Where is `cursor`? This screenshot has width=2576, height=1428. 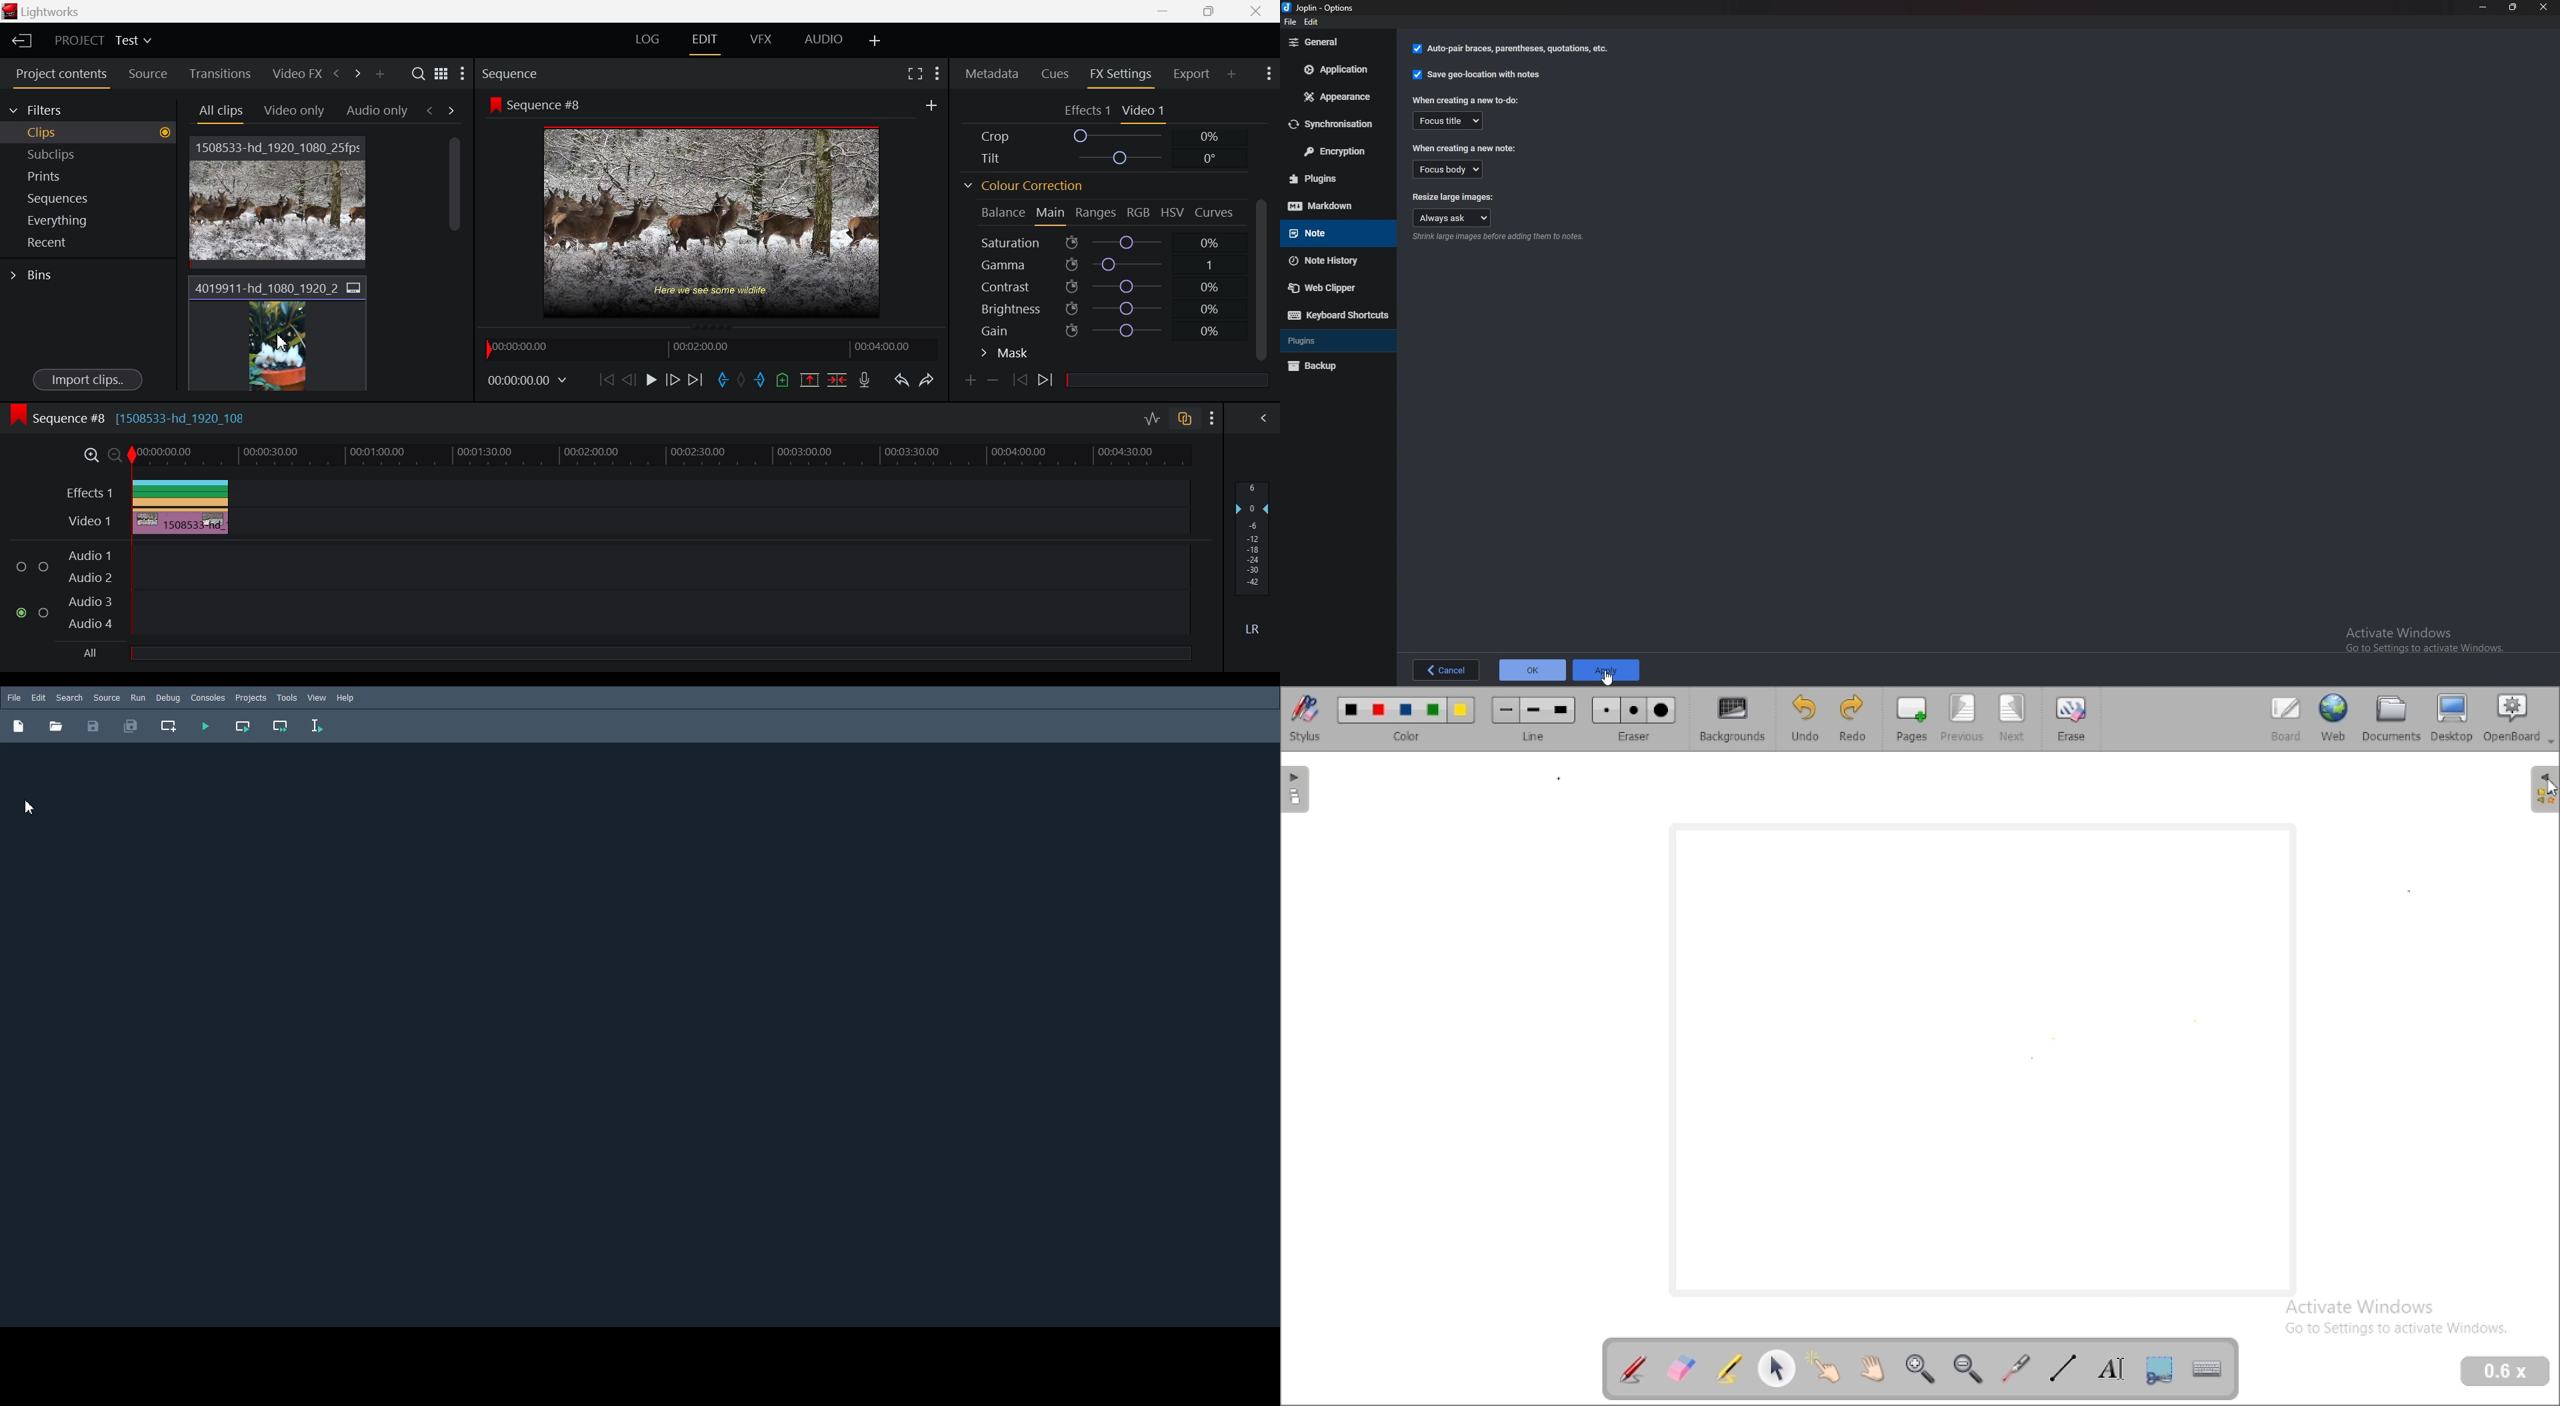 cursor is located at coordinates (1609, 677).